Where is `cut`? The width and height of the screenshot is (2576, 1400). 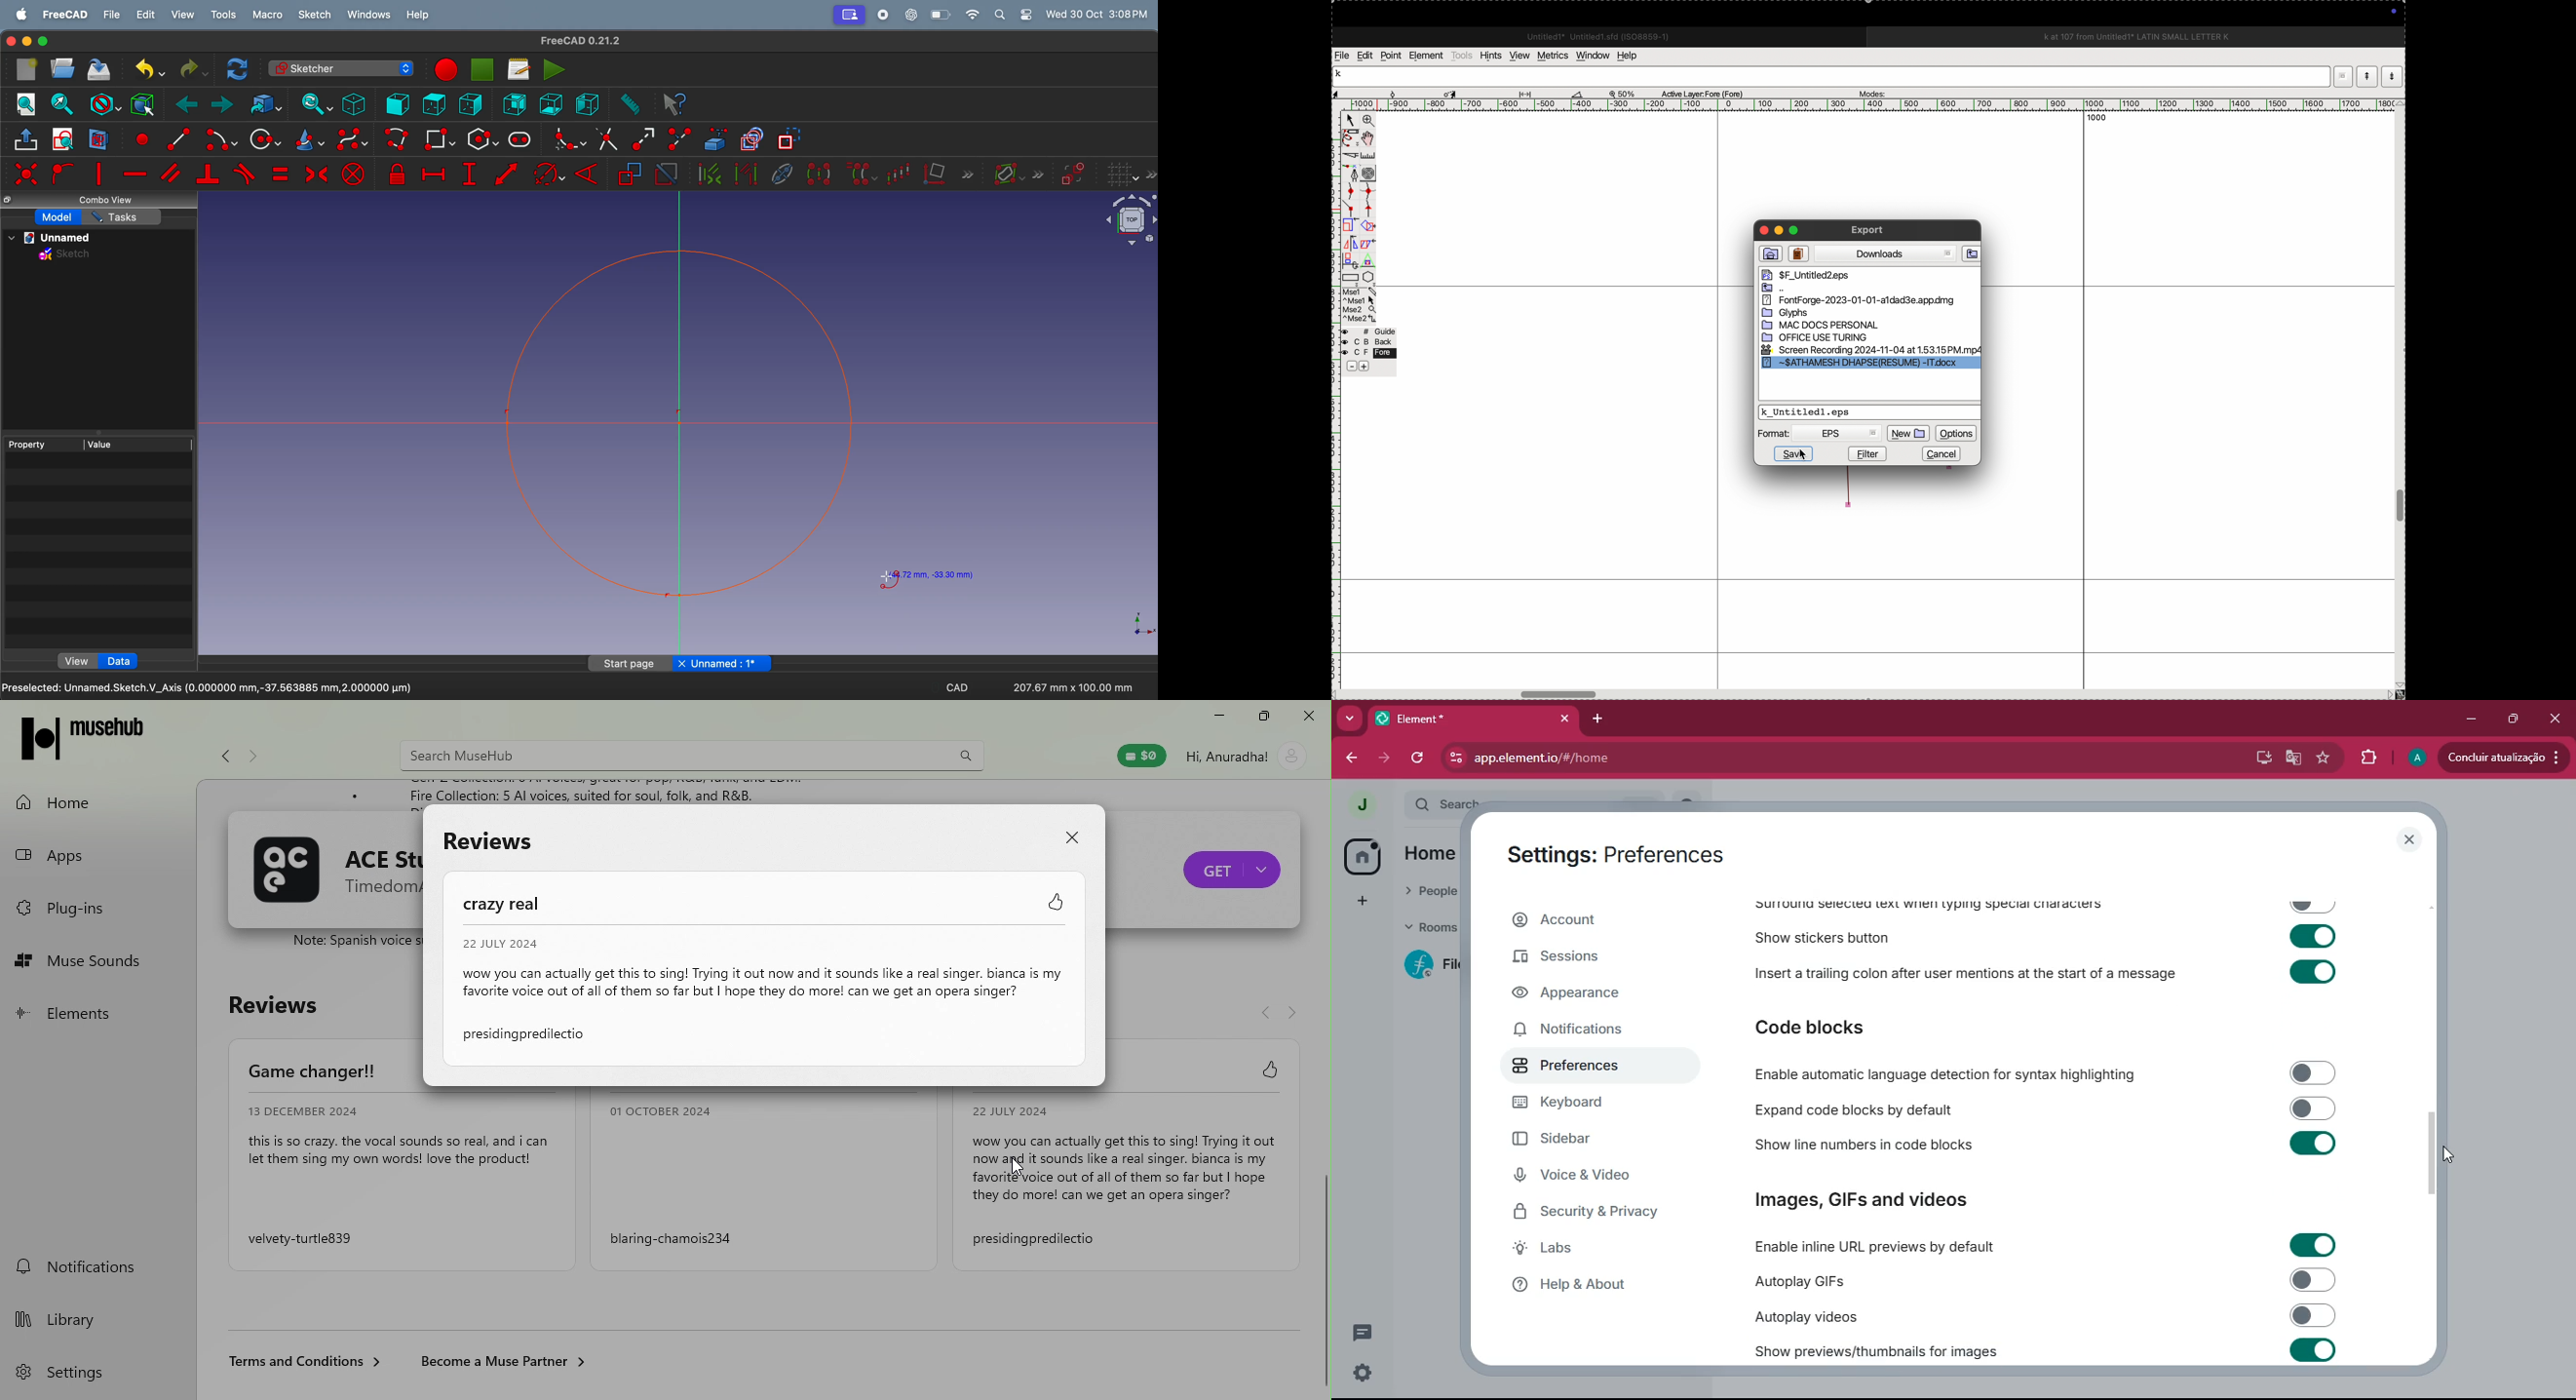 cut is located at coordinates (1578, 93).